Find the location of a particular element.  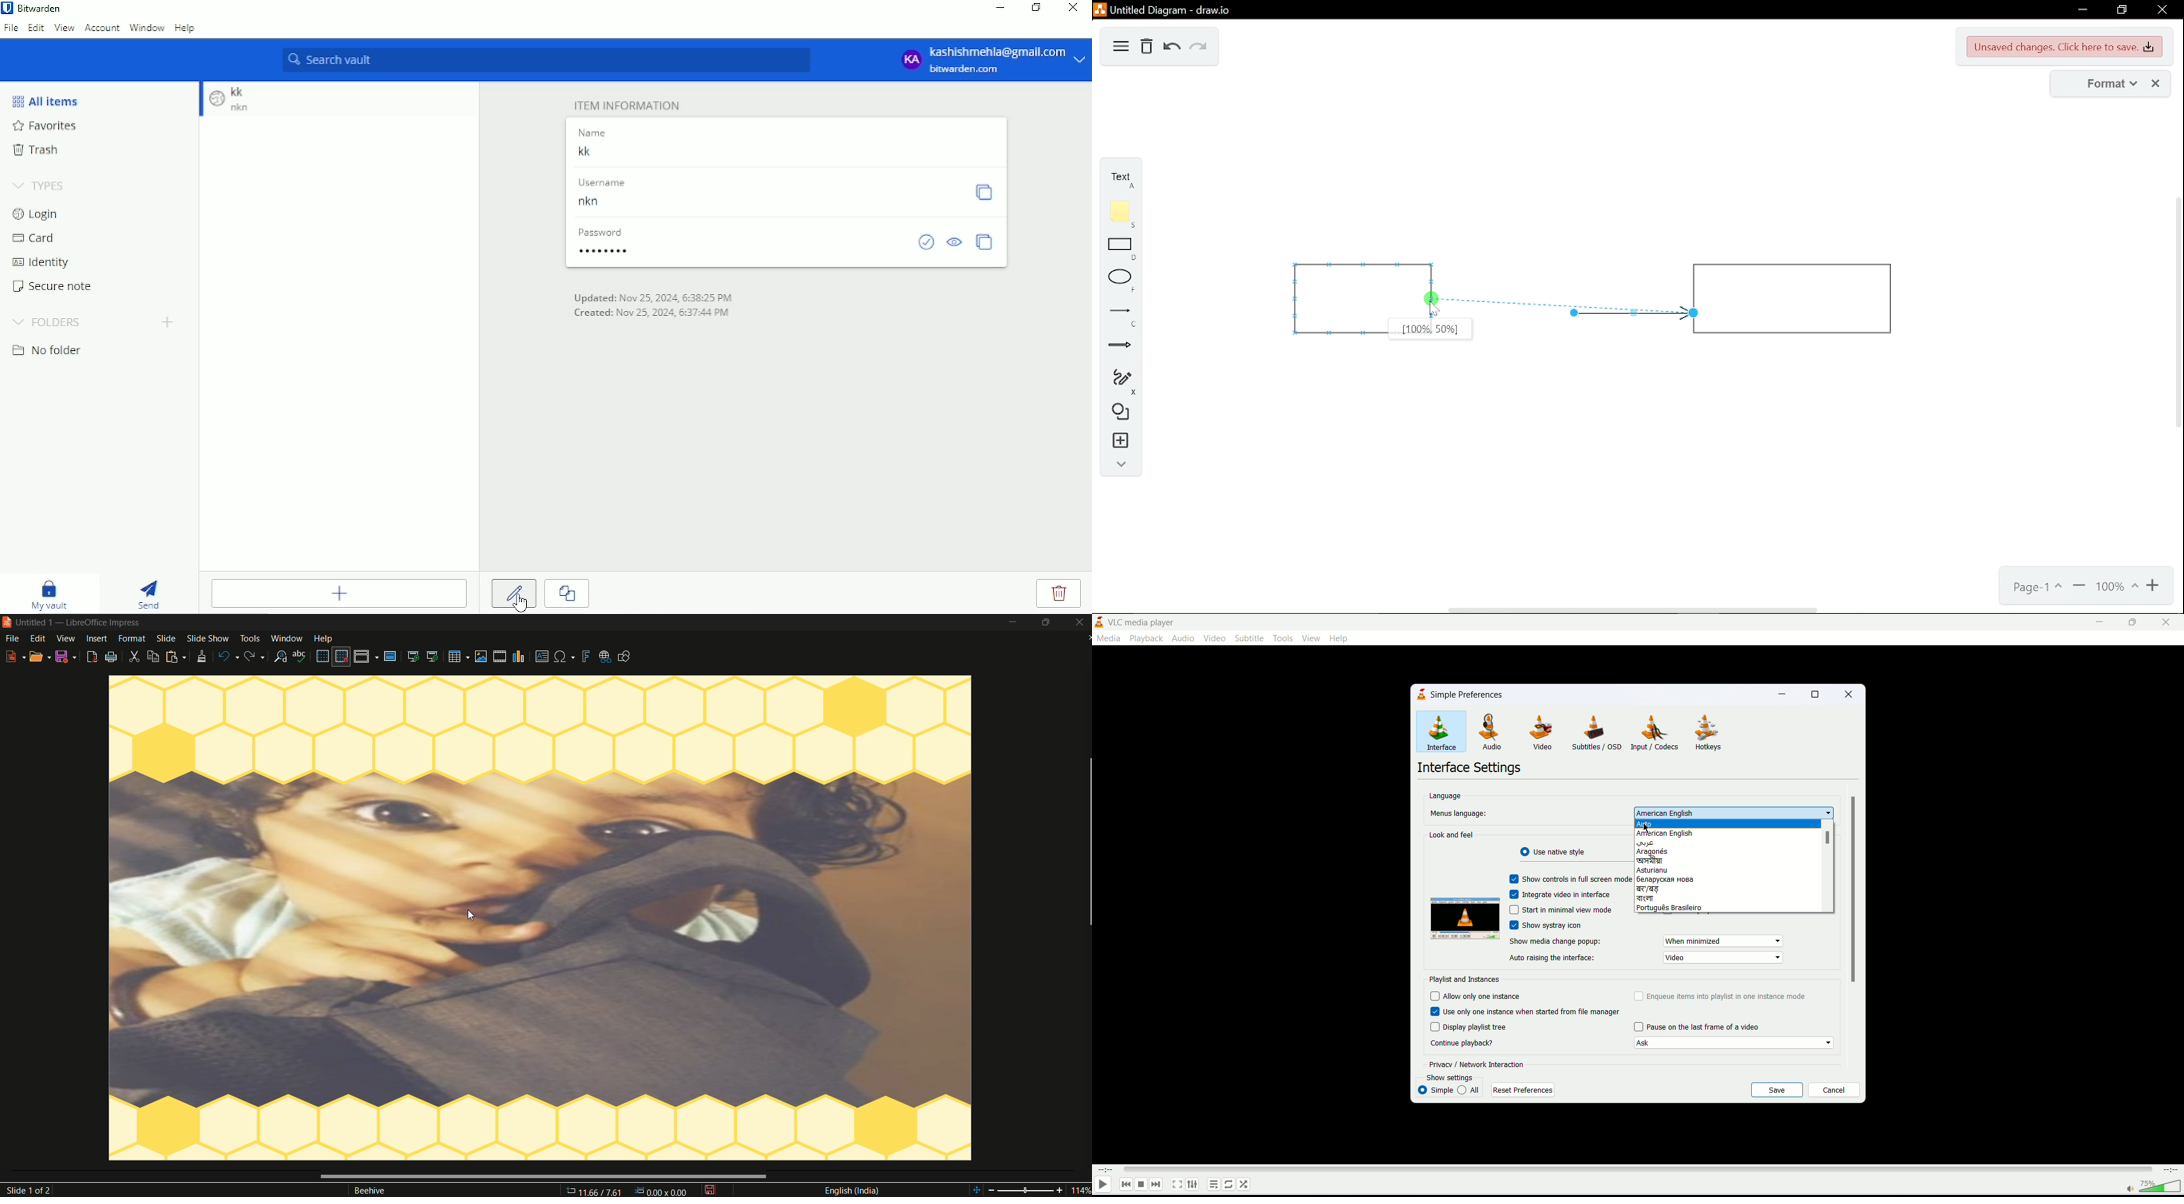

Beehive is located at coordinates (374, 1190).